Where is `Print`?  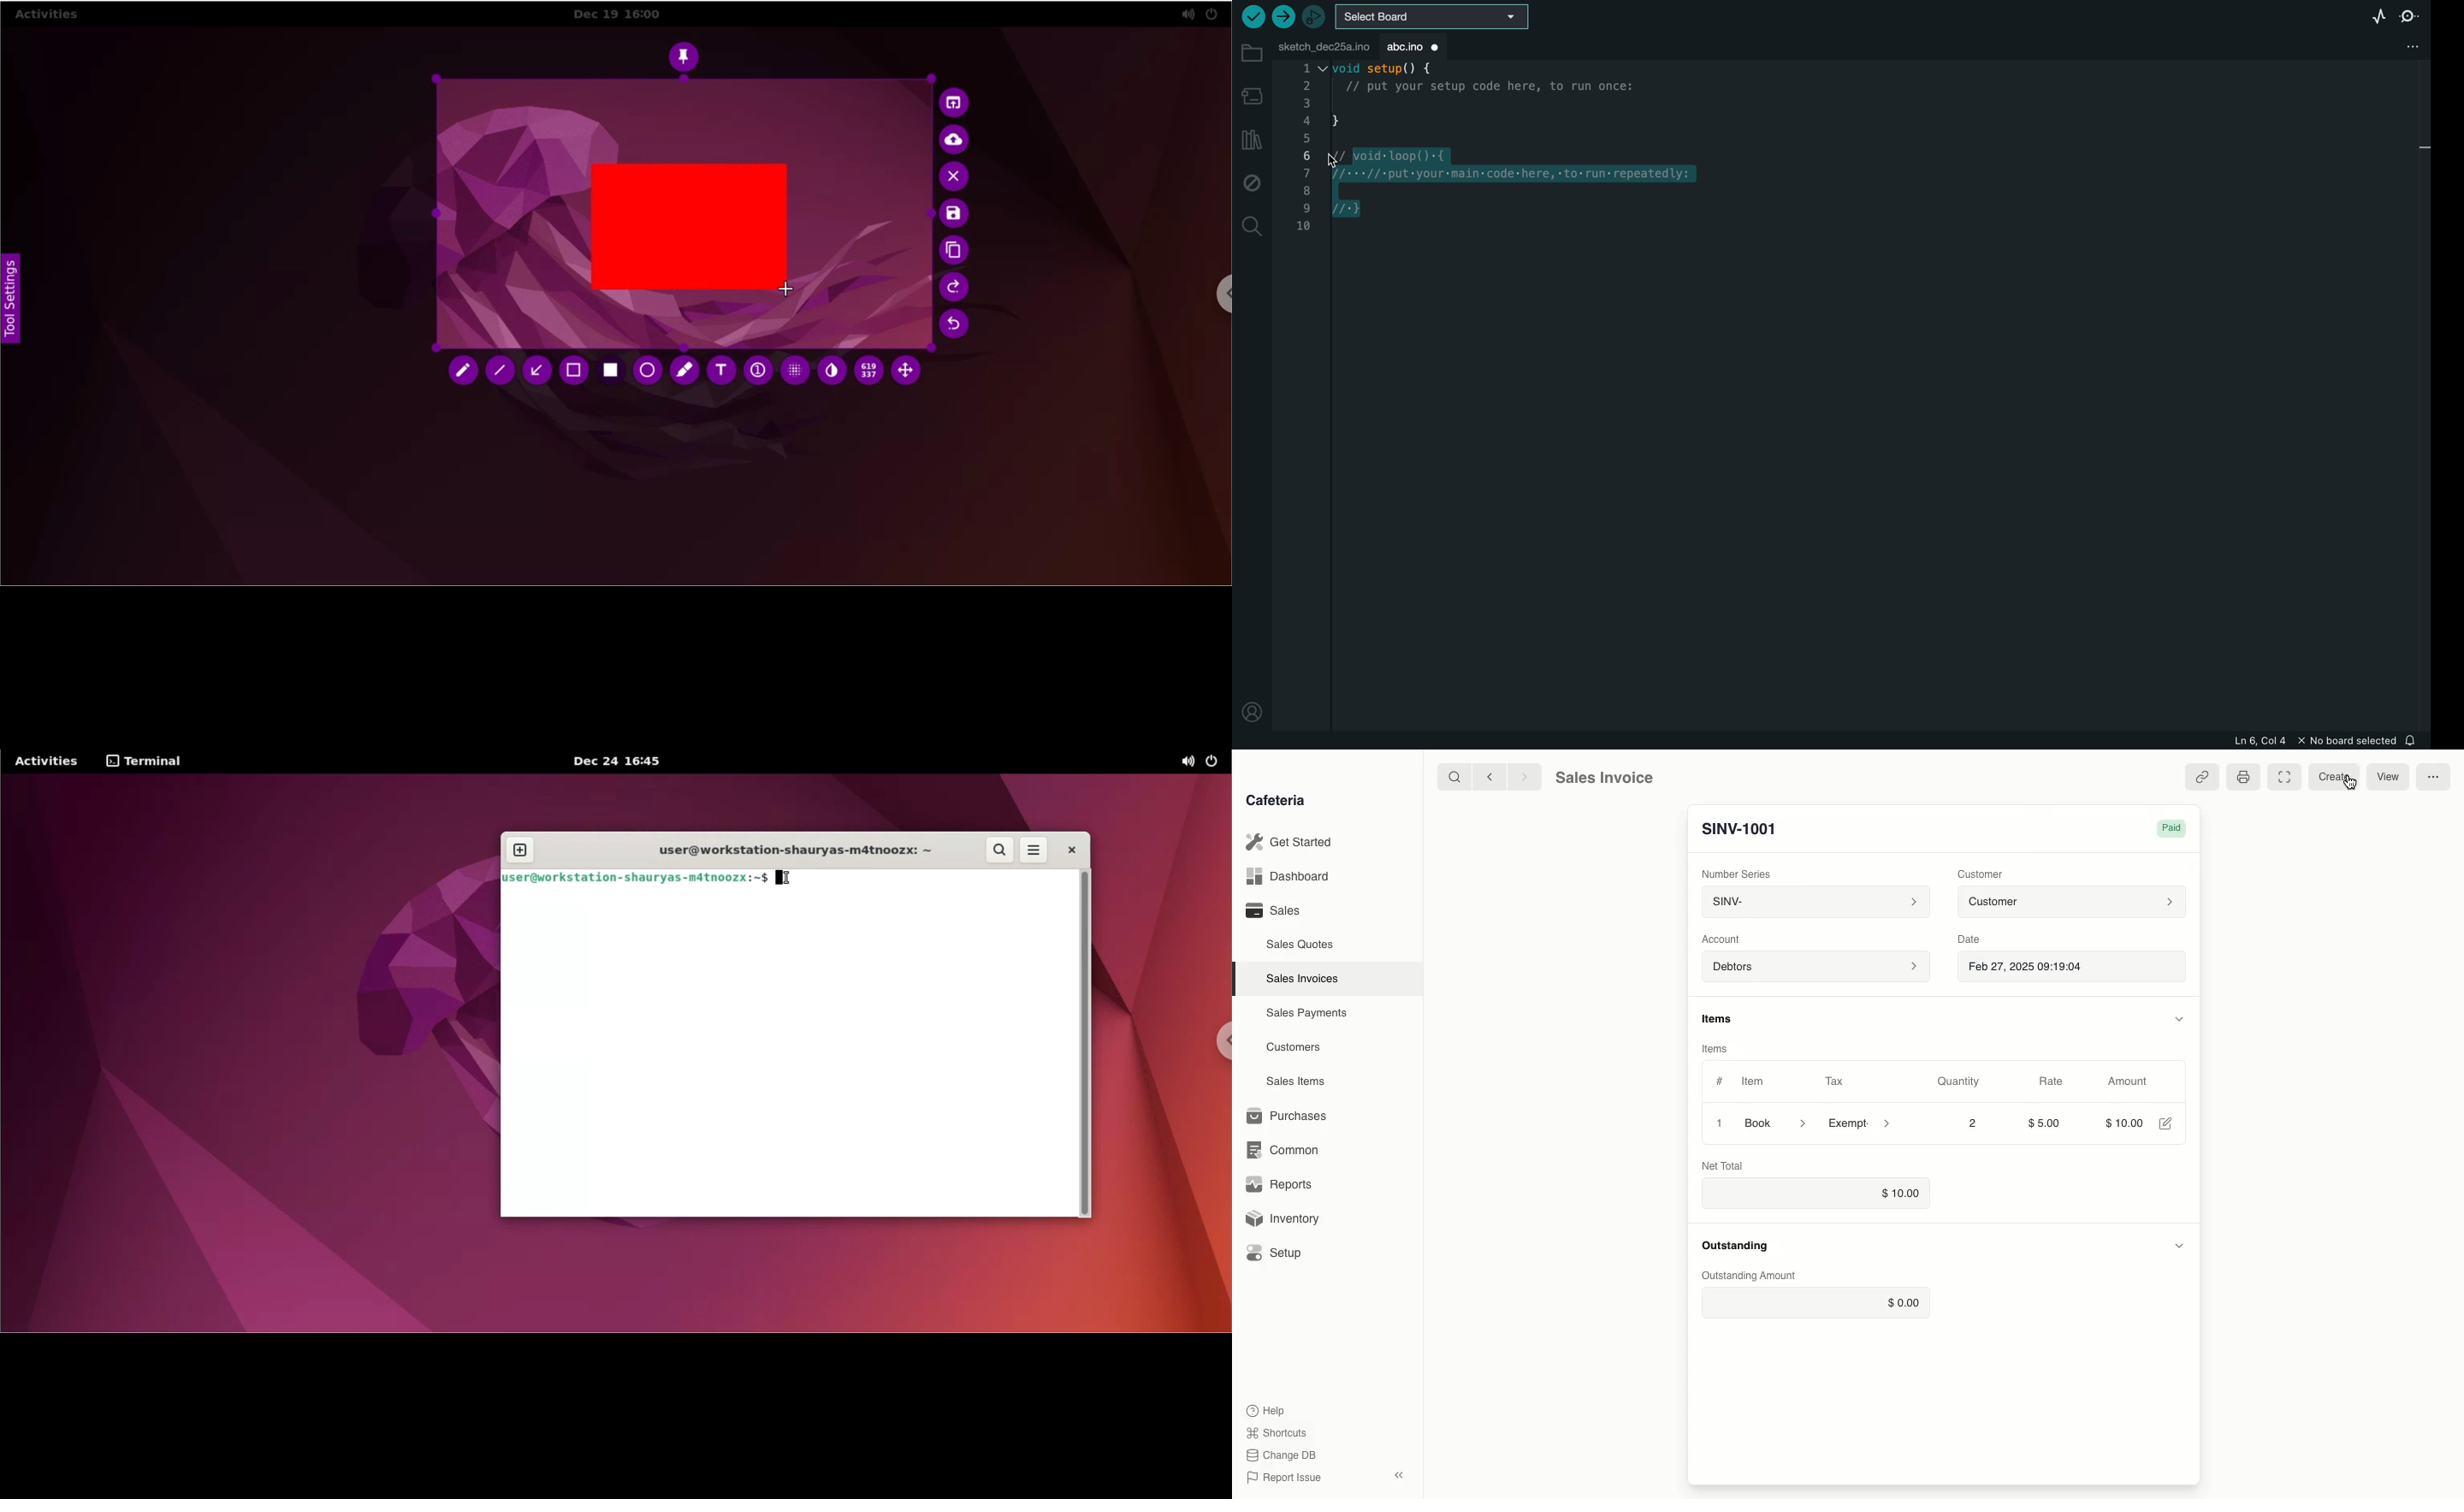 Print is located at coordinates (2243, 778).